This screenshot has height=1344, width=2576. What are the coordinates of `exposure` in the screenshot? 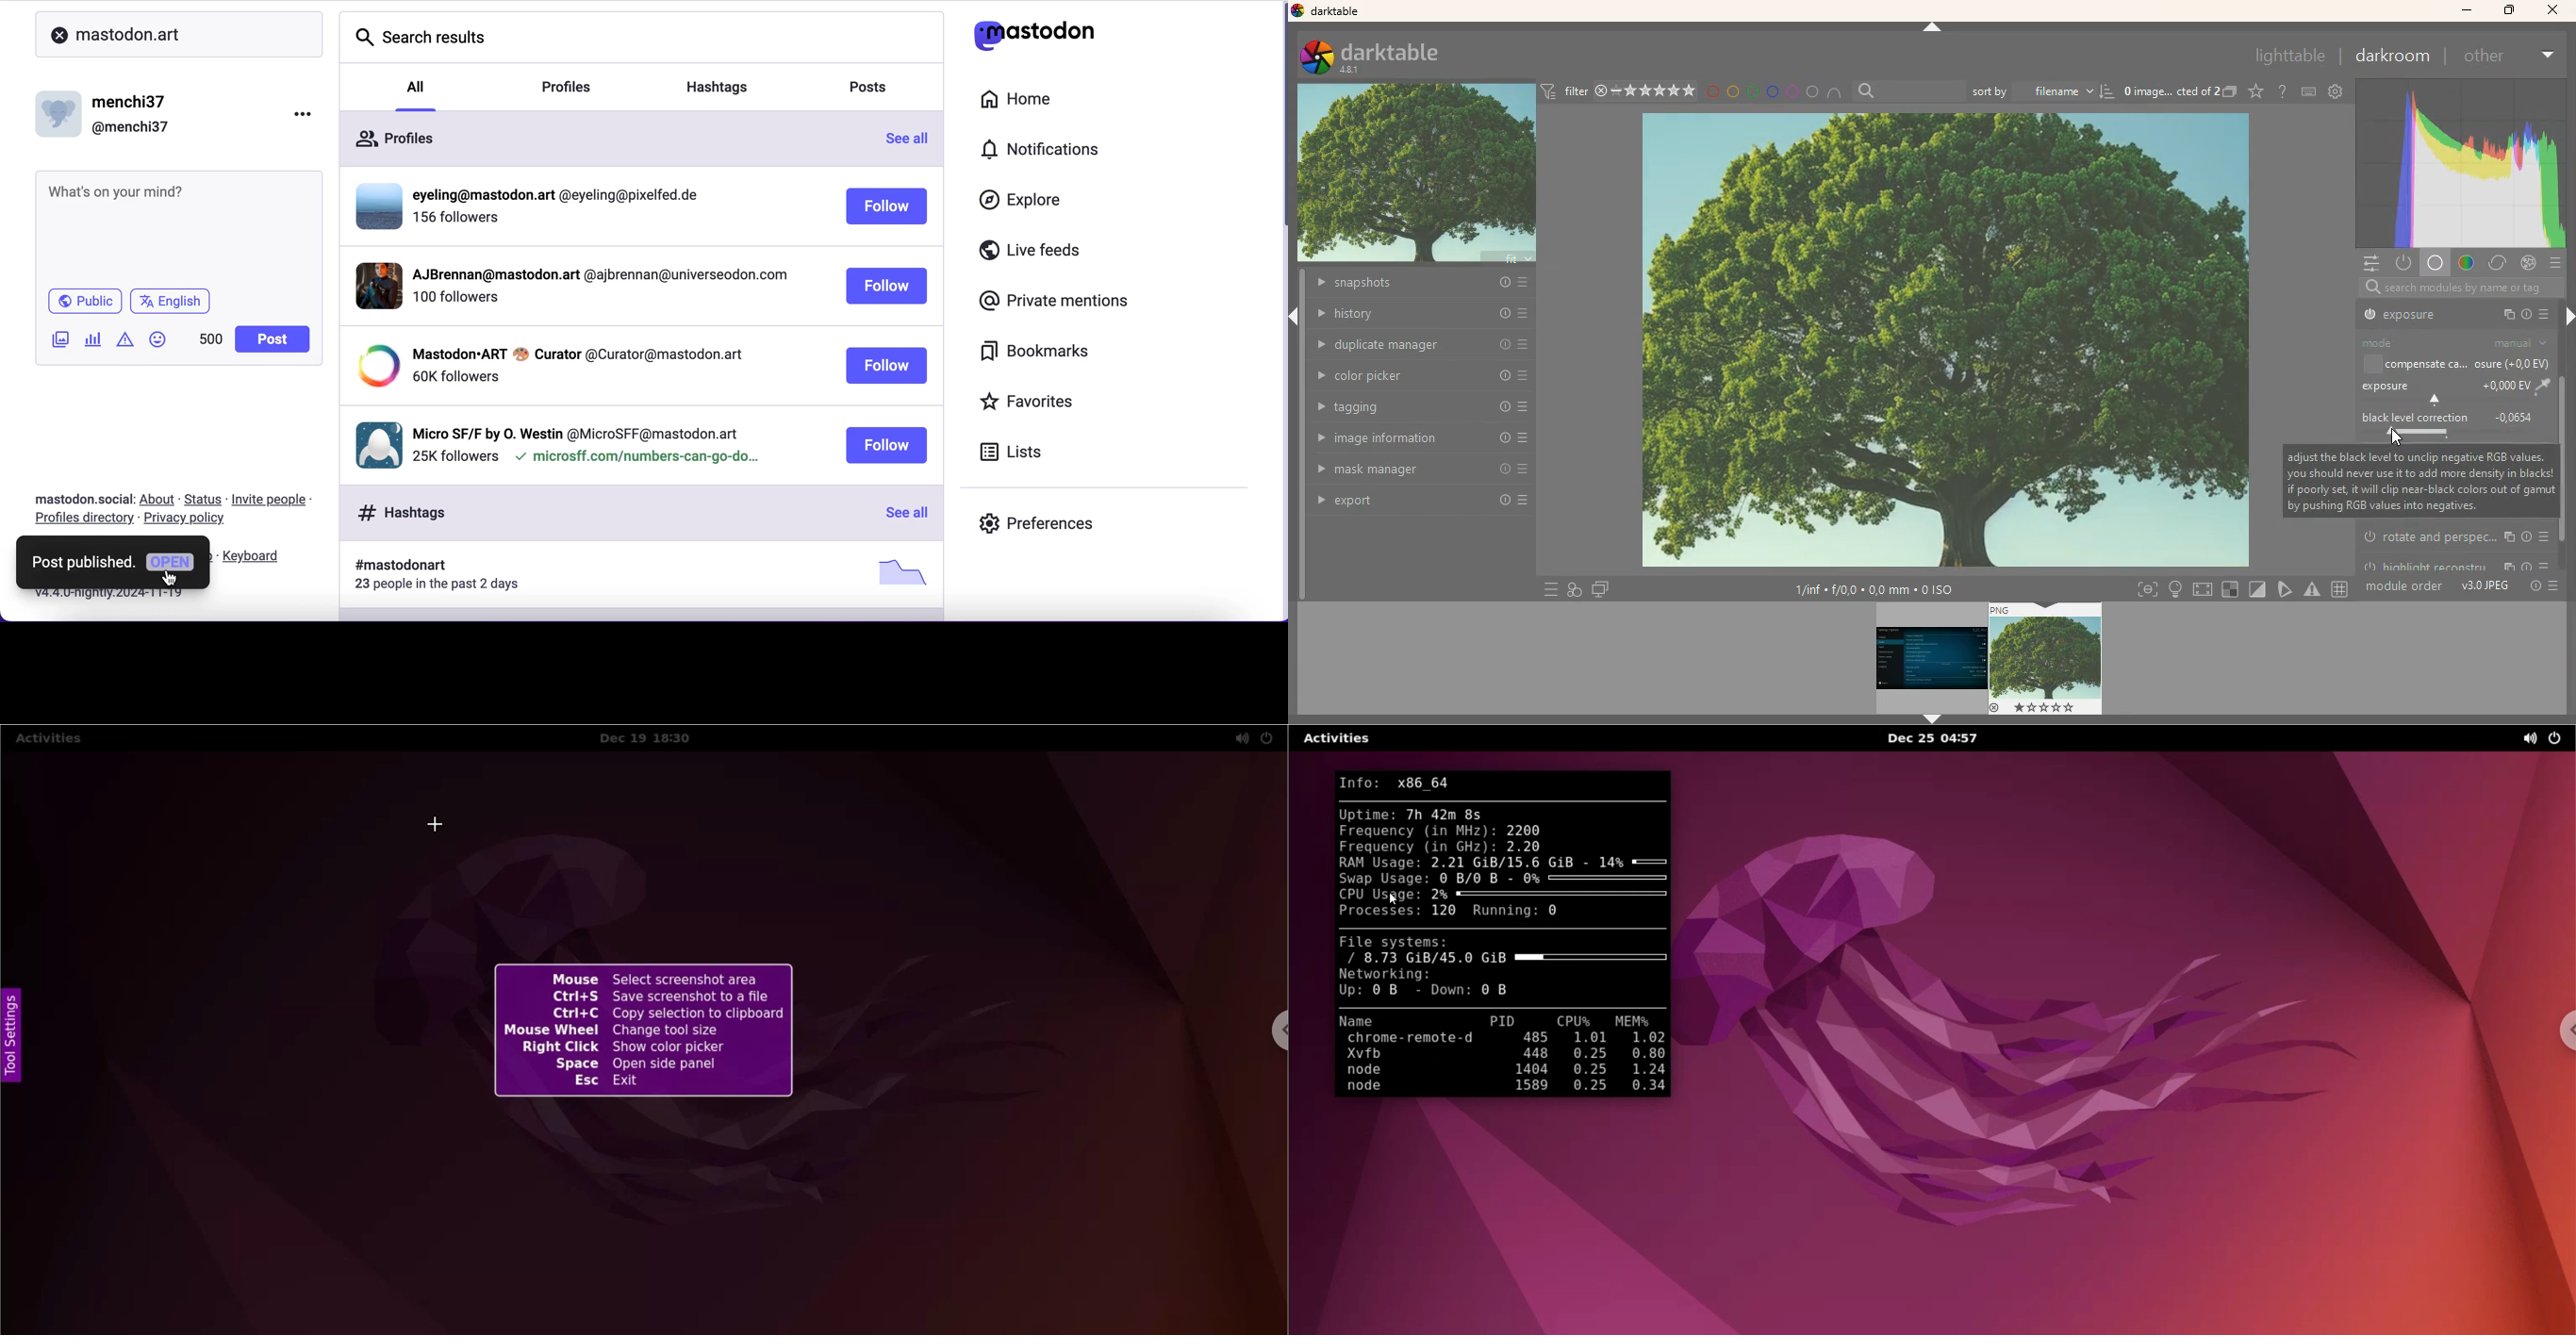 It's located at (2452, 392).